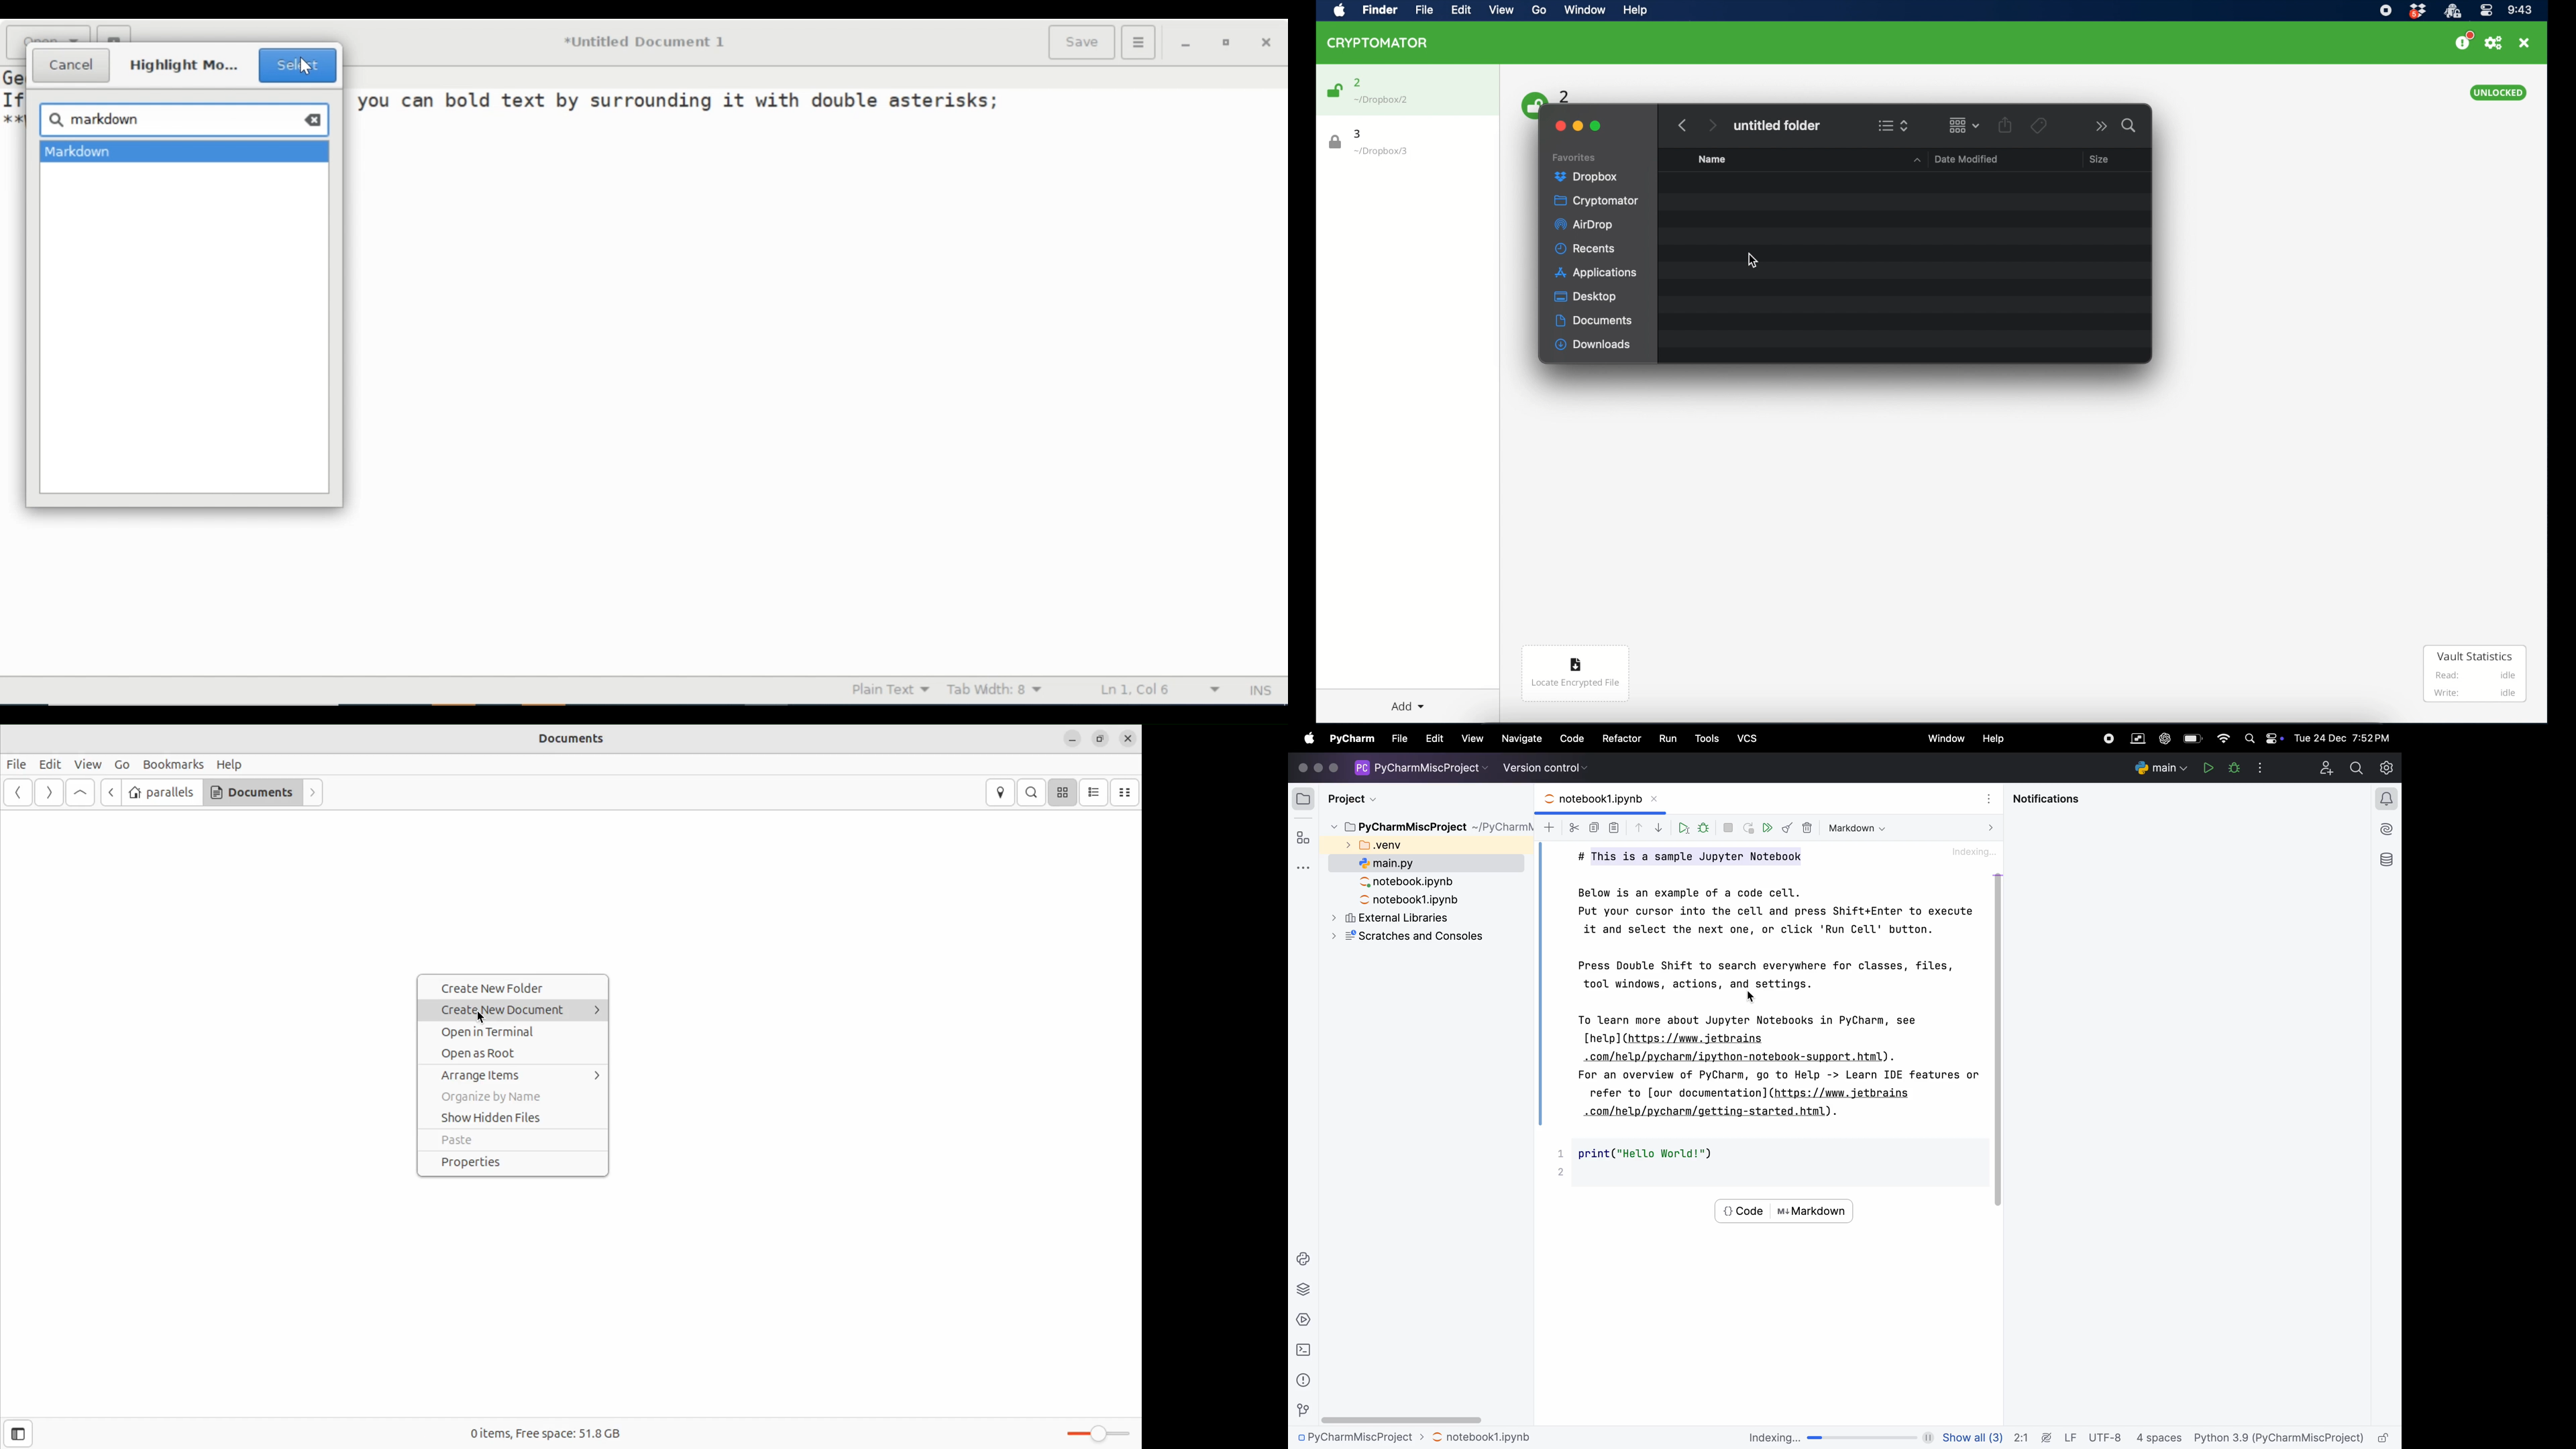  I want to click on apple icon, so click(1340, 11).